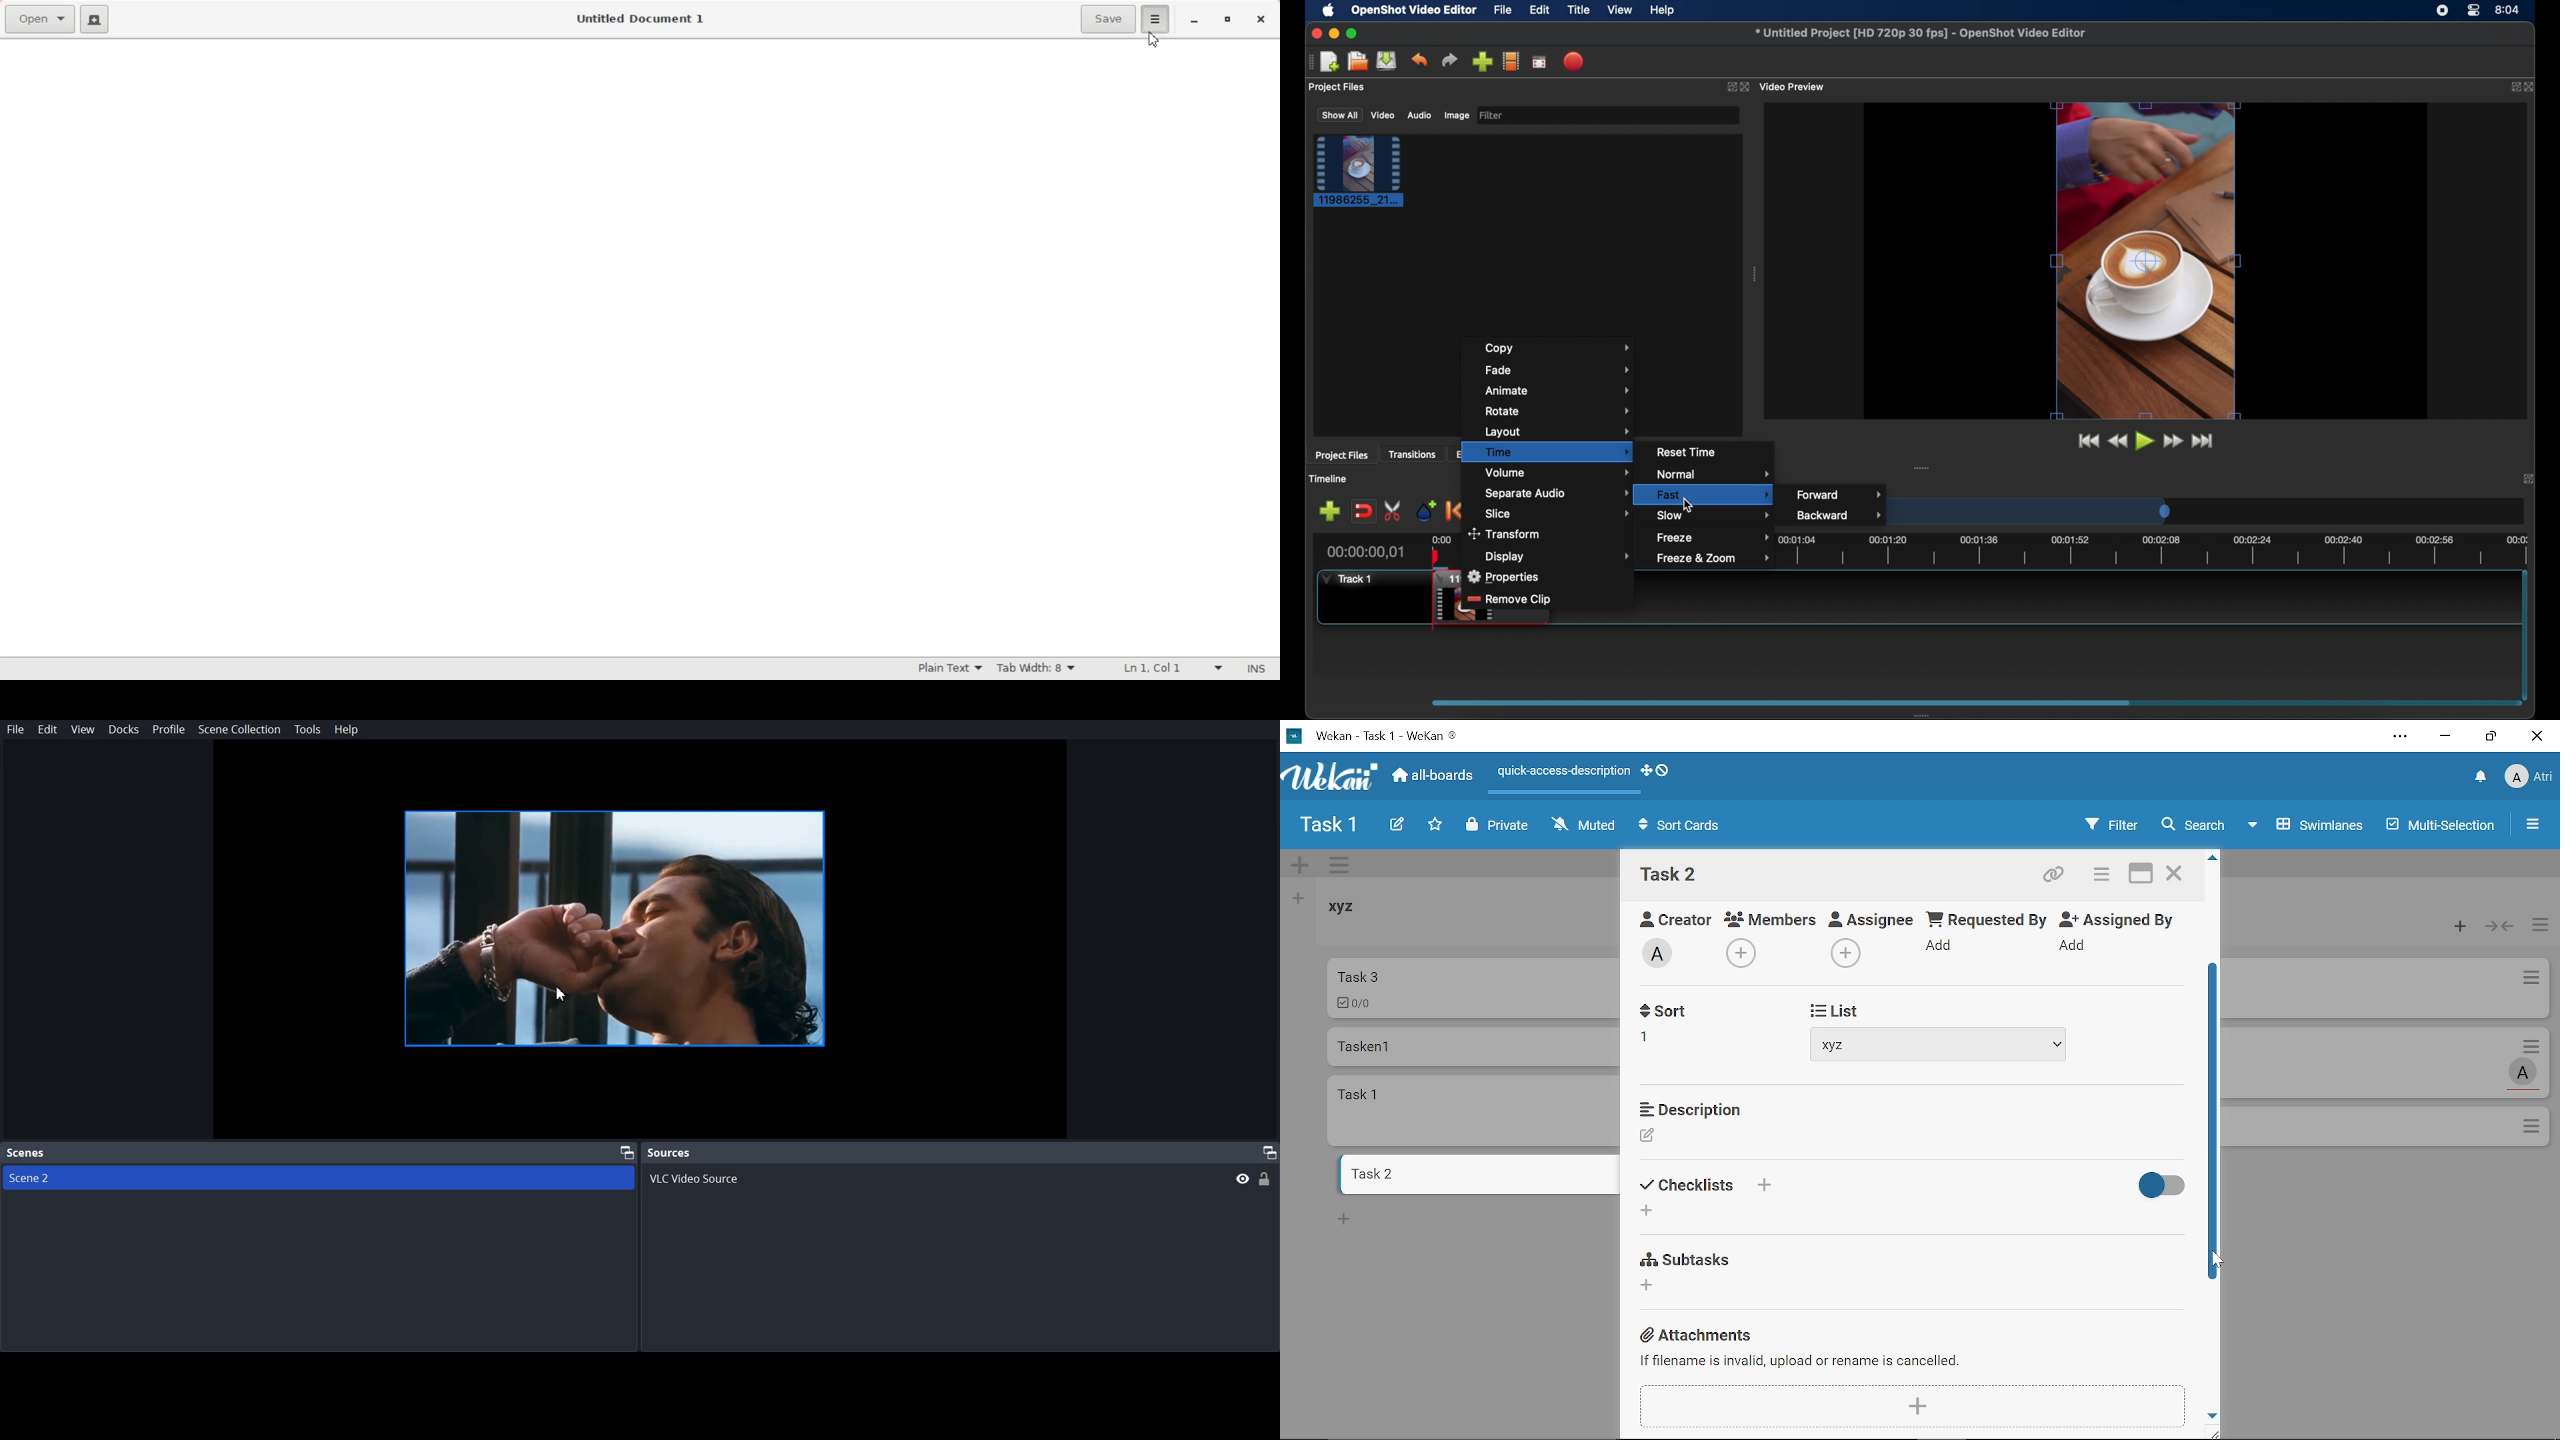 Image resolution: width=2576 pixels, height=1456 pixels. Describe the element at coordinates (1763, 1185) in the screenshot. I see `Add` at that location.